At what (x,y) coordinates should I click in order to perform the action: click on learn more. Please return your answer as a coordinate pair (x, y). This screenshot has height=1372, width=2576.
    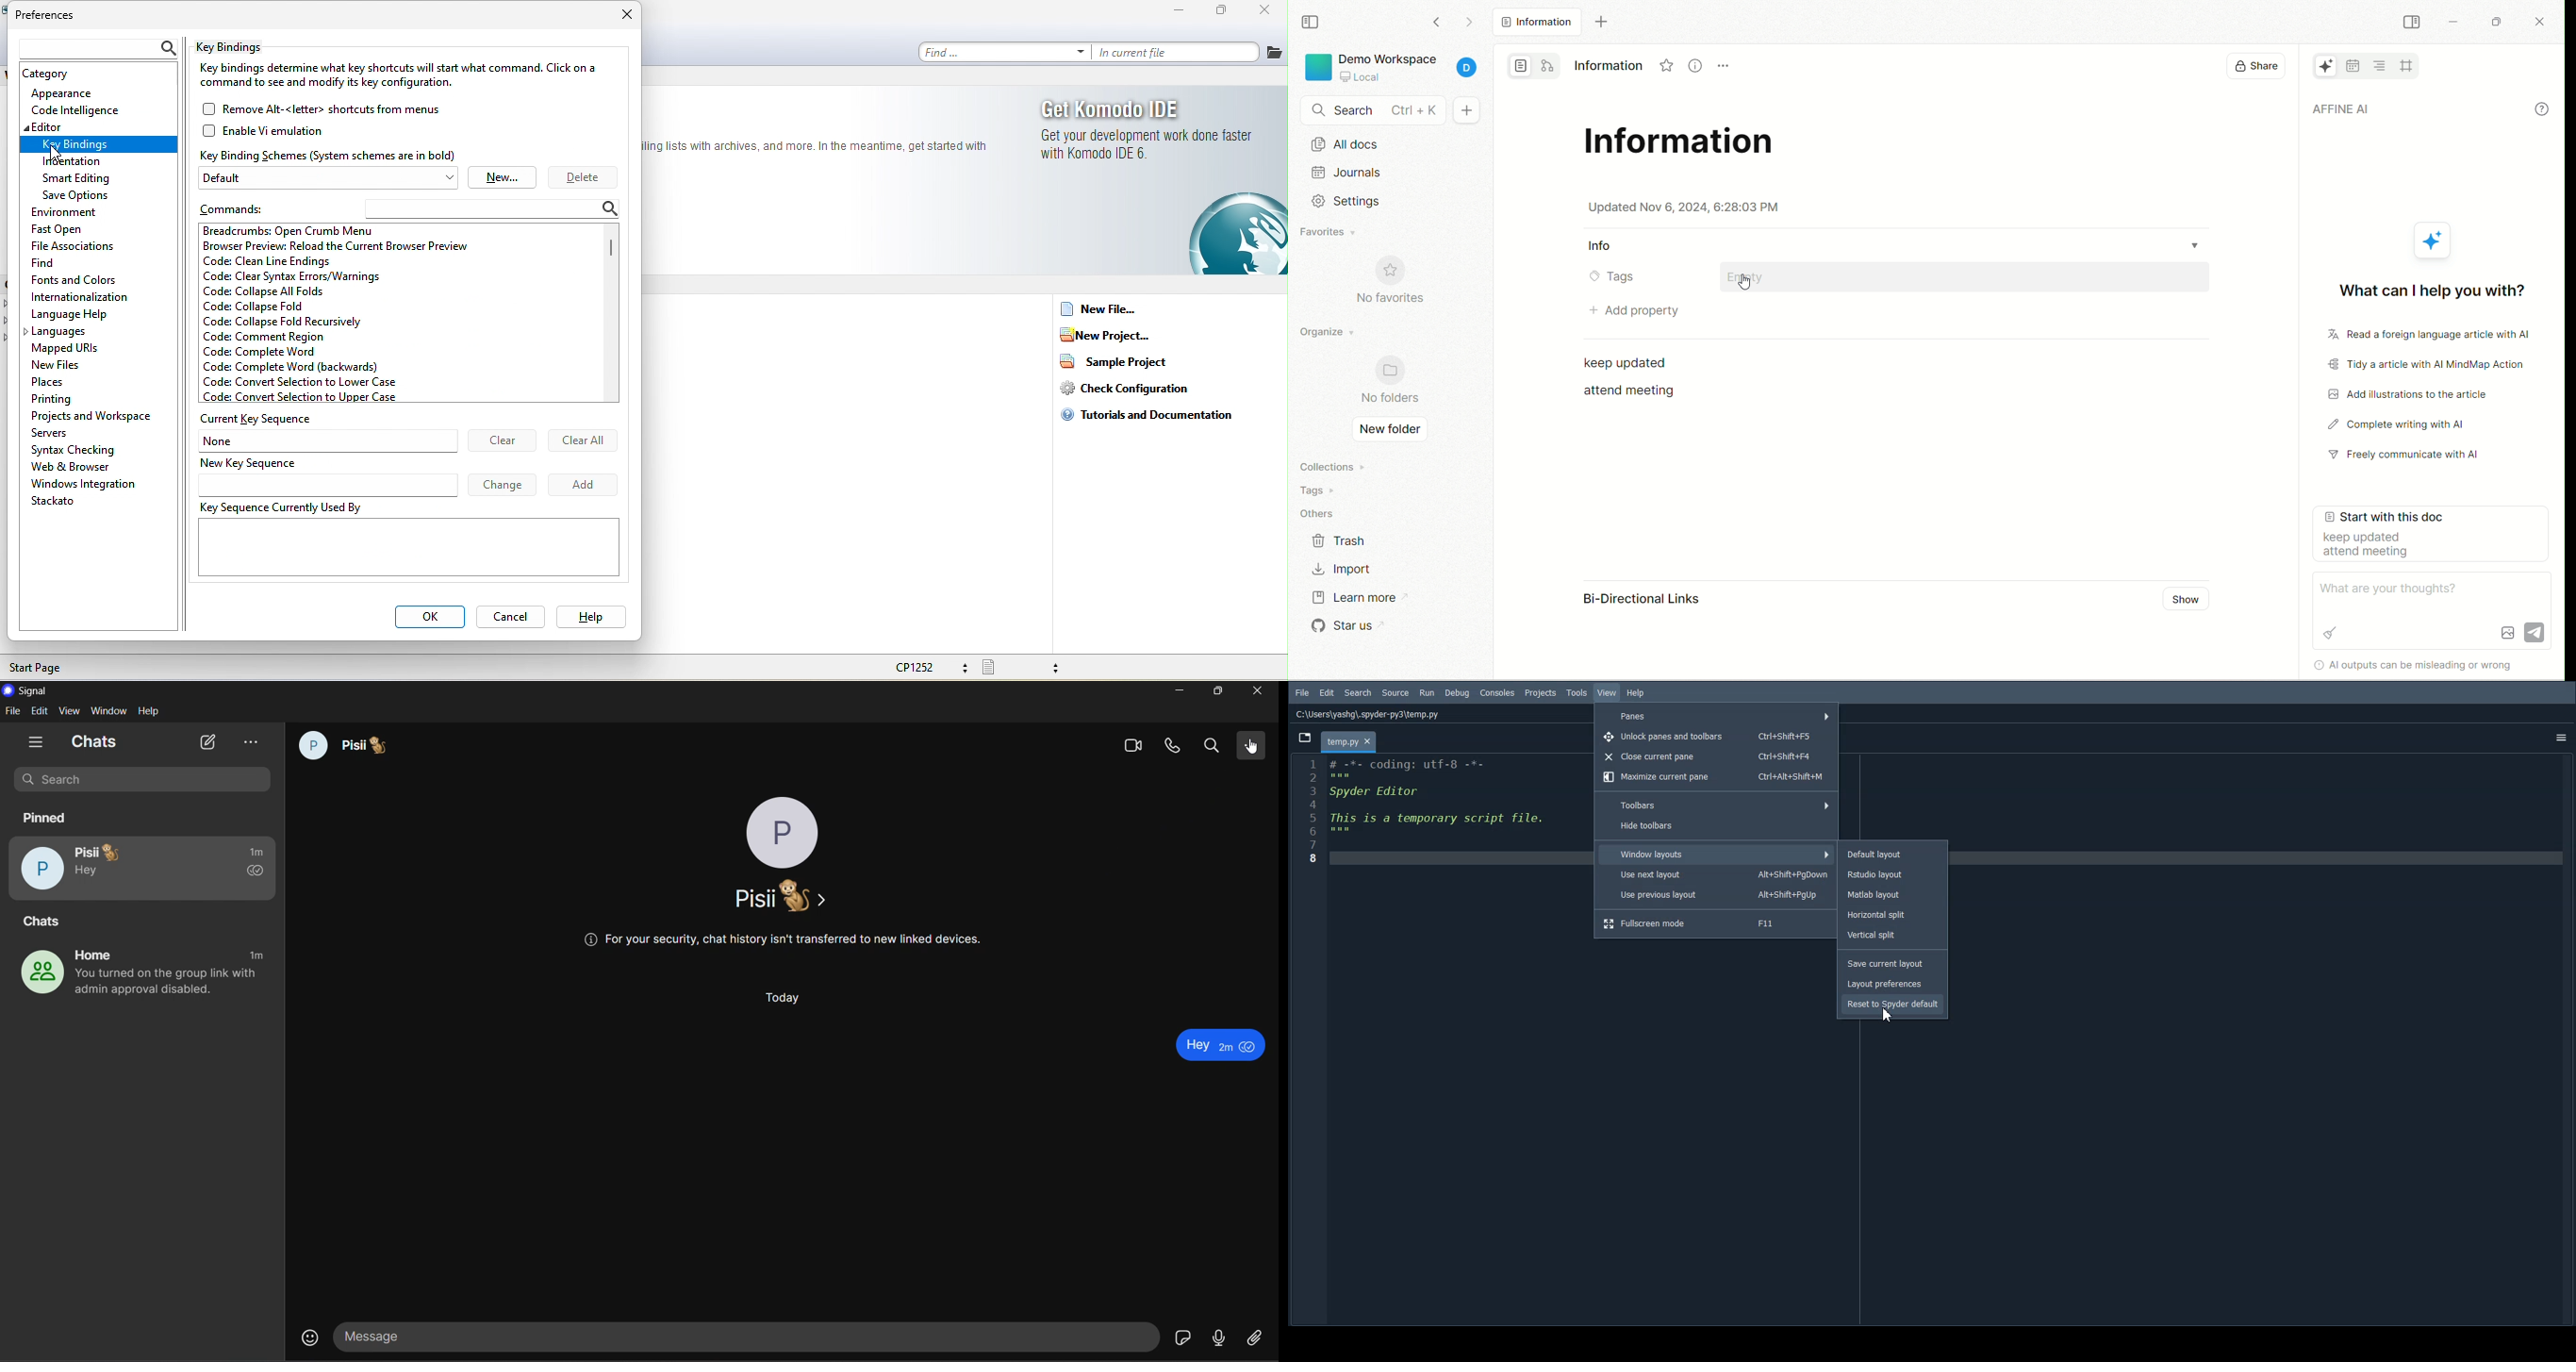
    Looking at the image, I should click on (1353, 600).